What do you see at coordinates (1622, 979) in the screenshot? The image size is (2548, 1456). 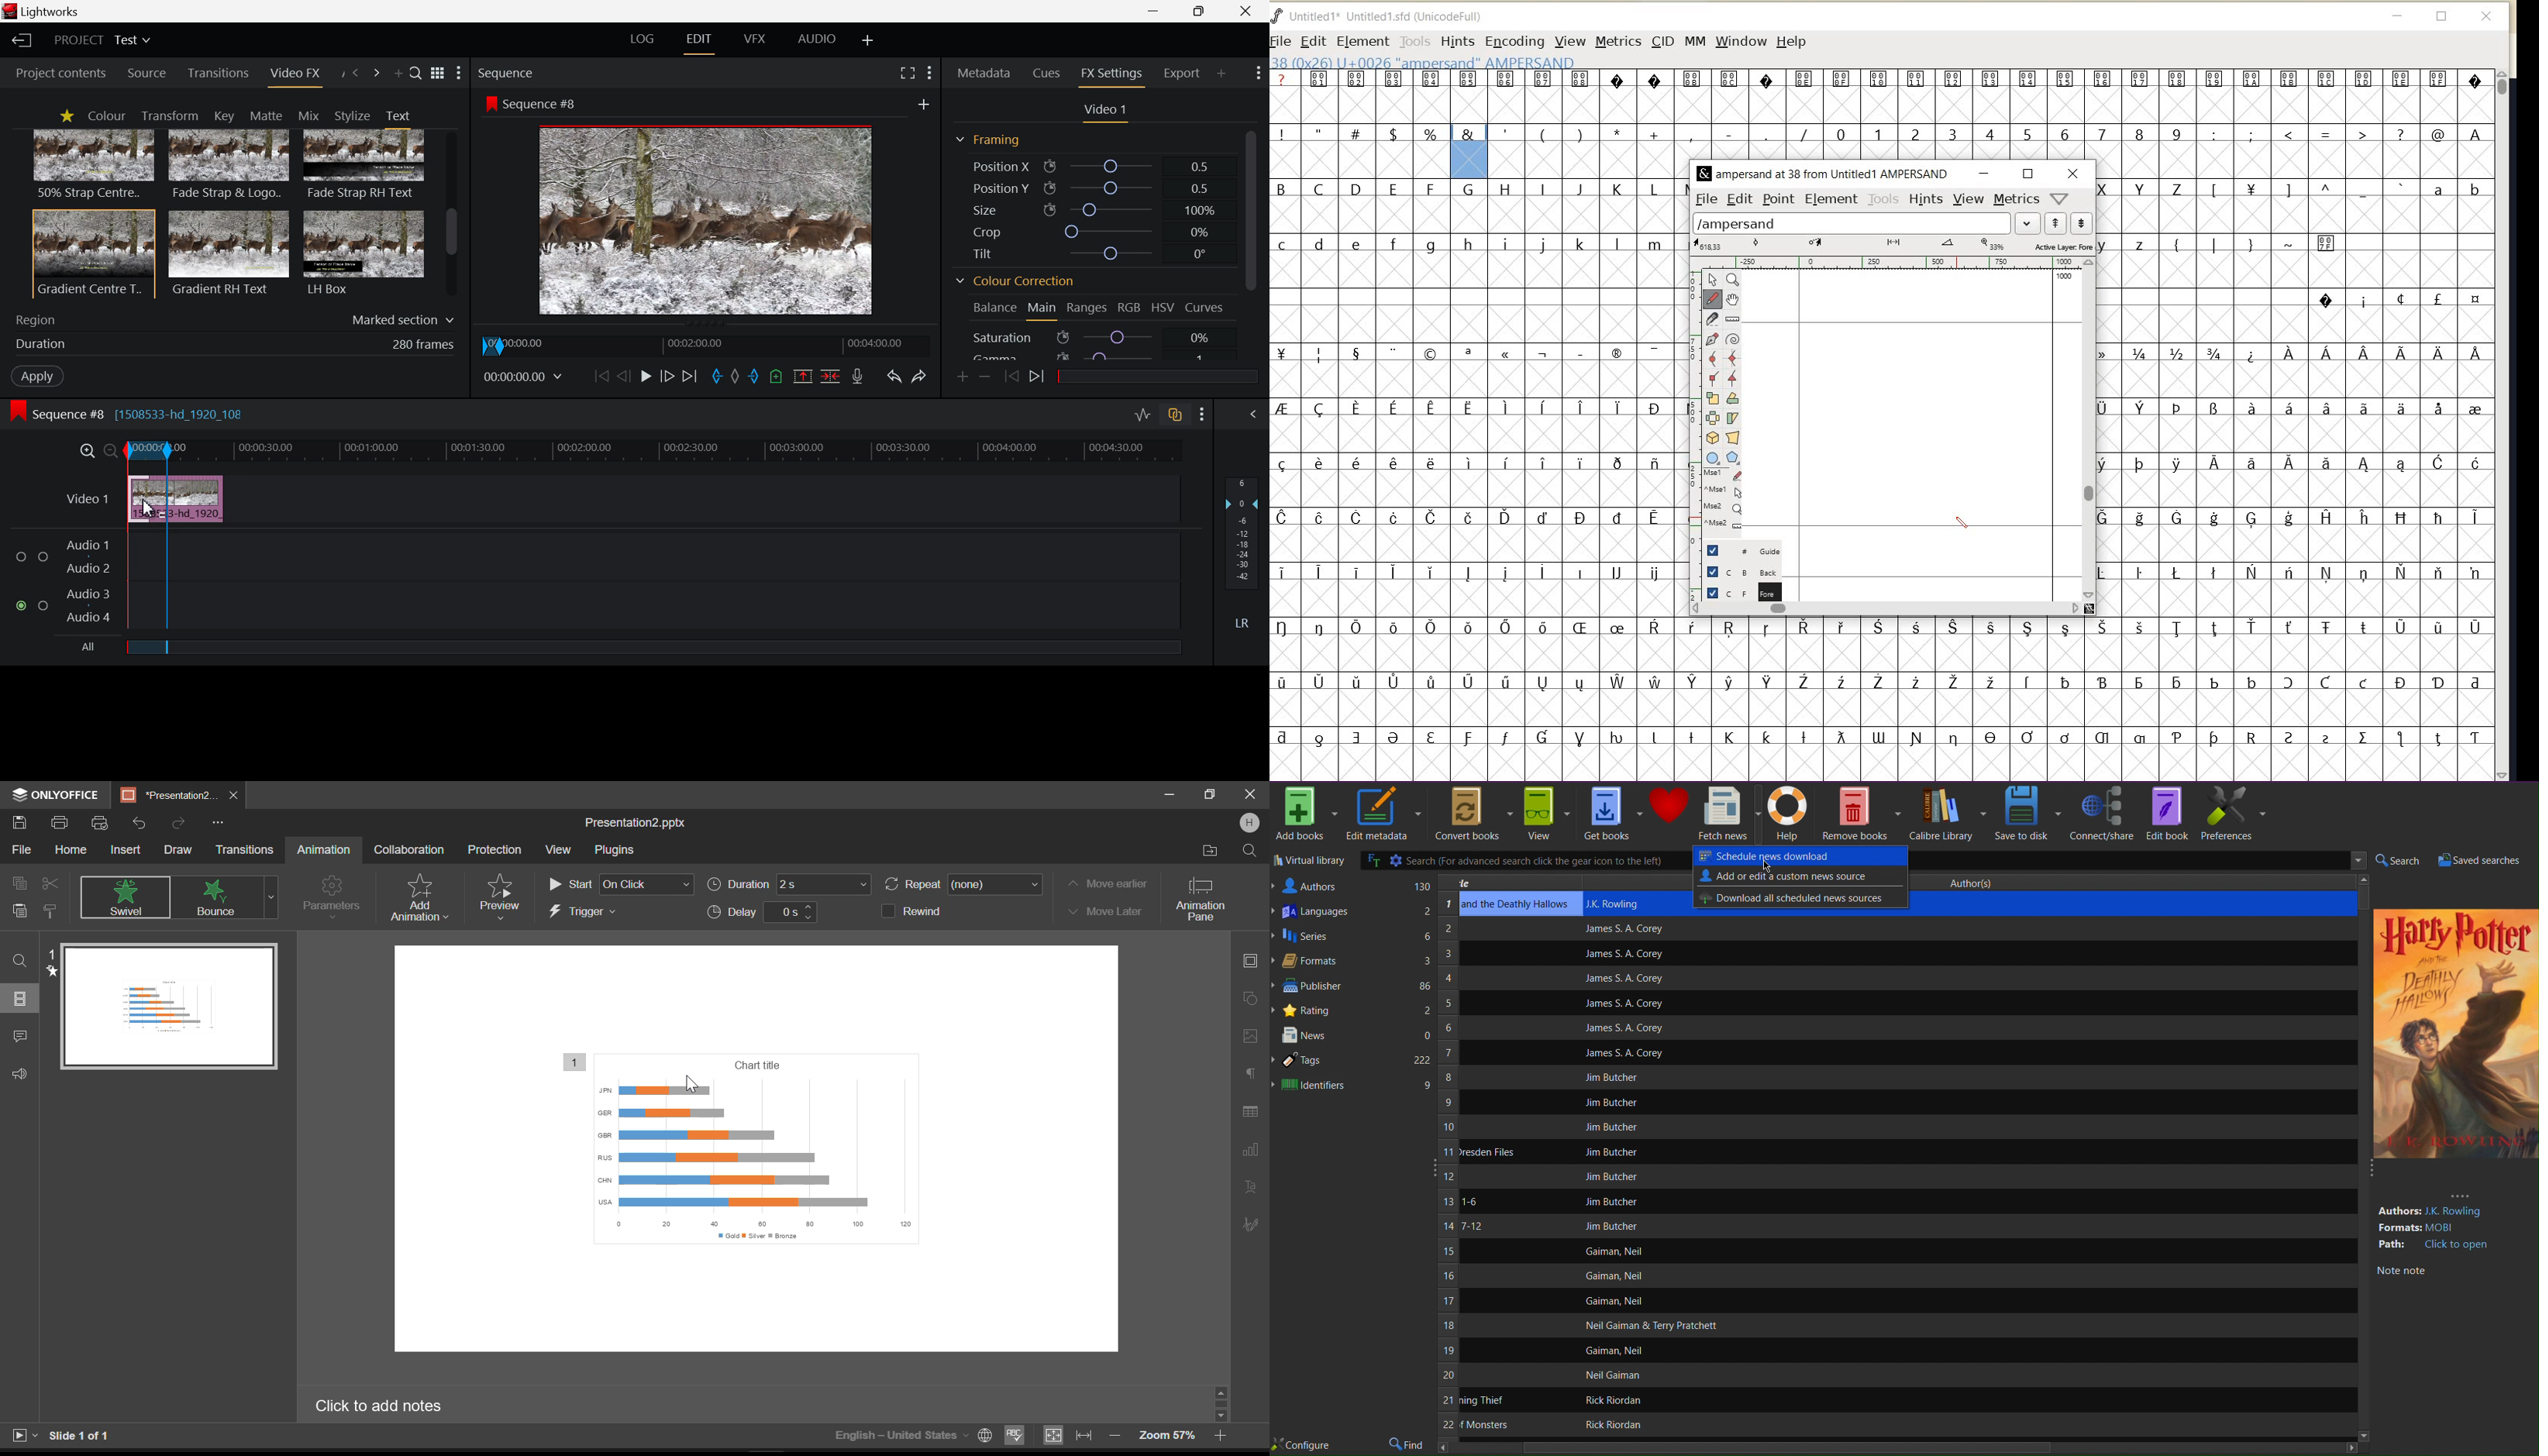 I see `James S. A. Corey` at bounding box center [1622, 979].